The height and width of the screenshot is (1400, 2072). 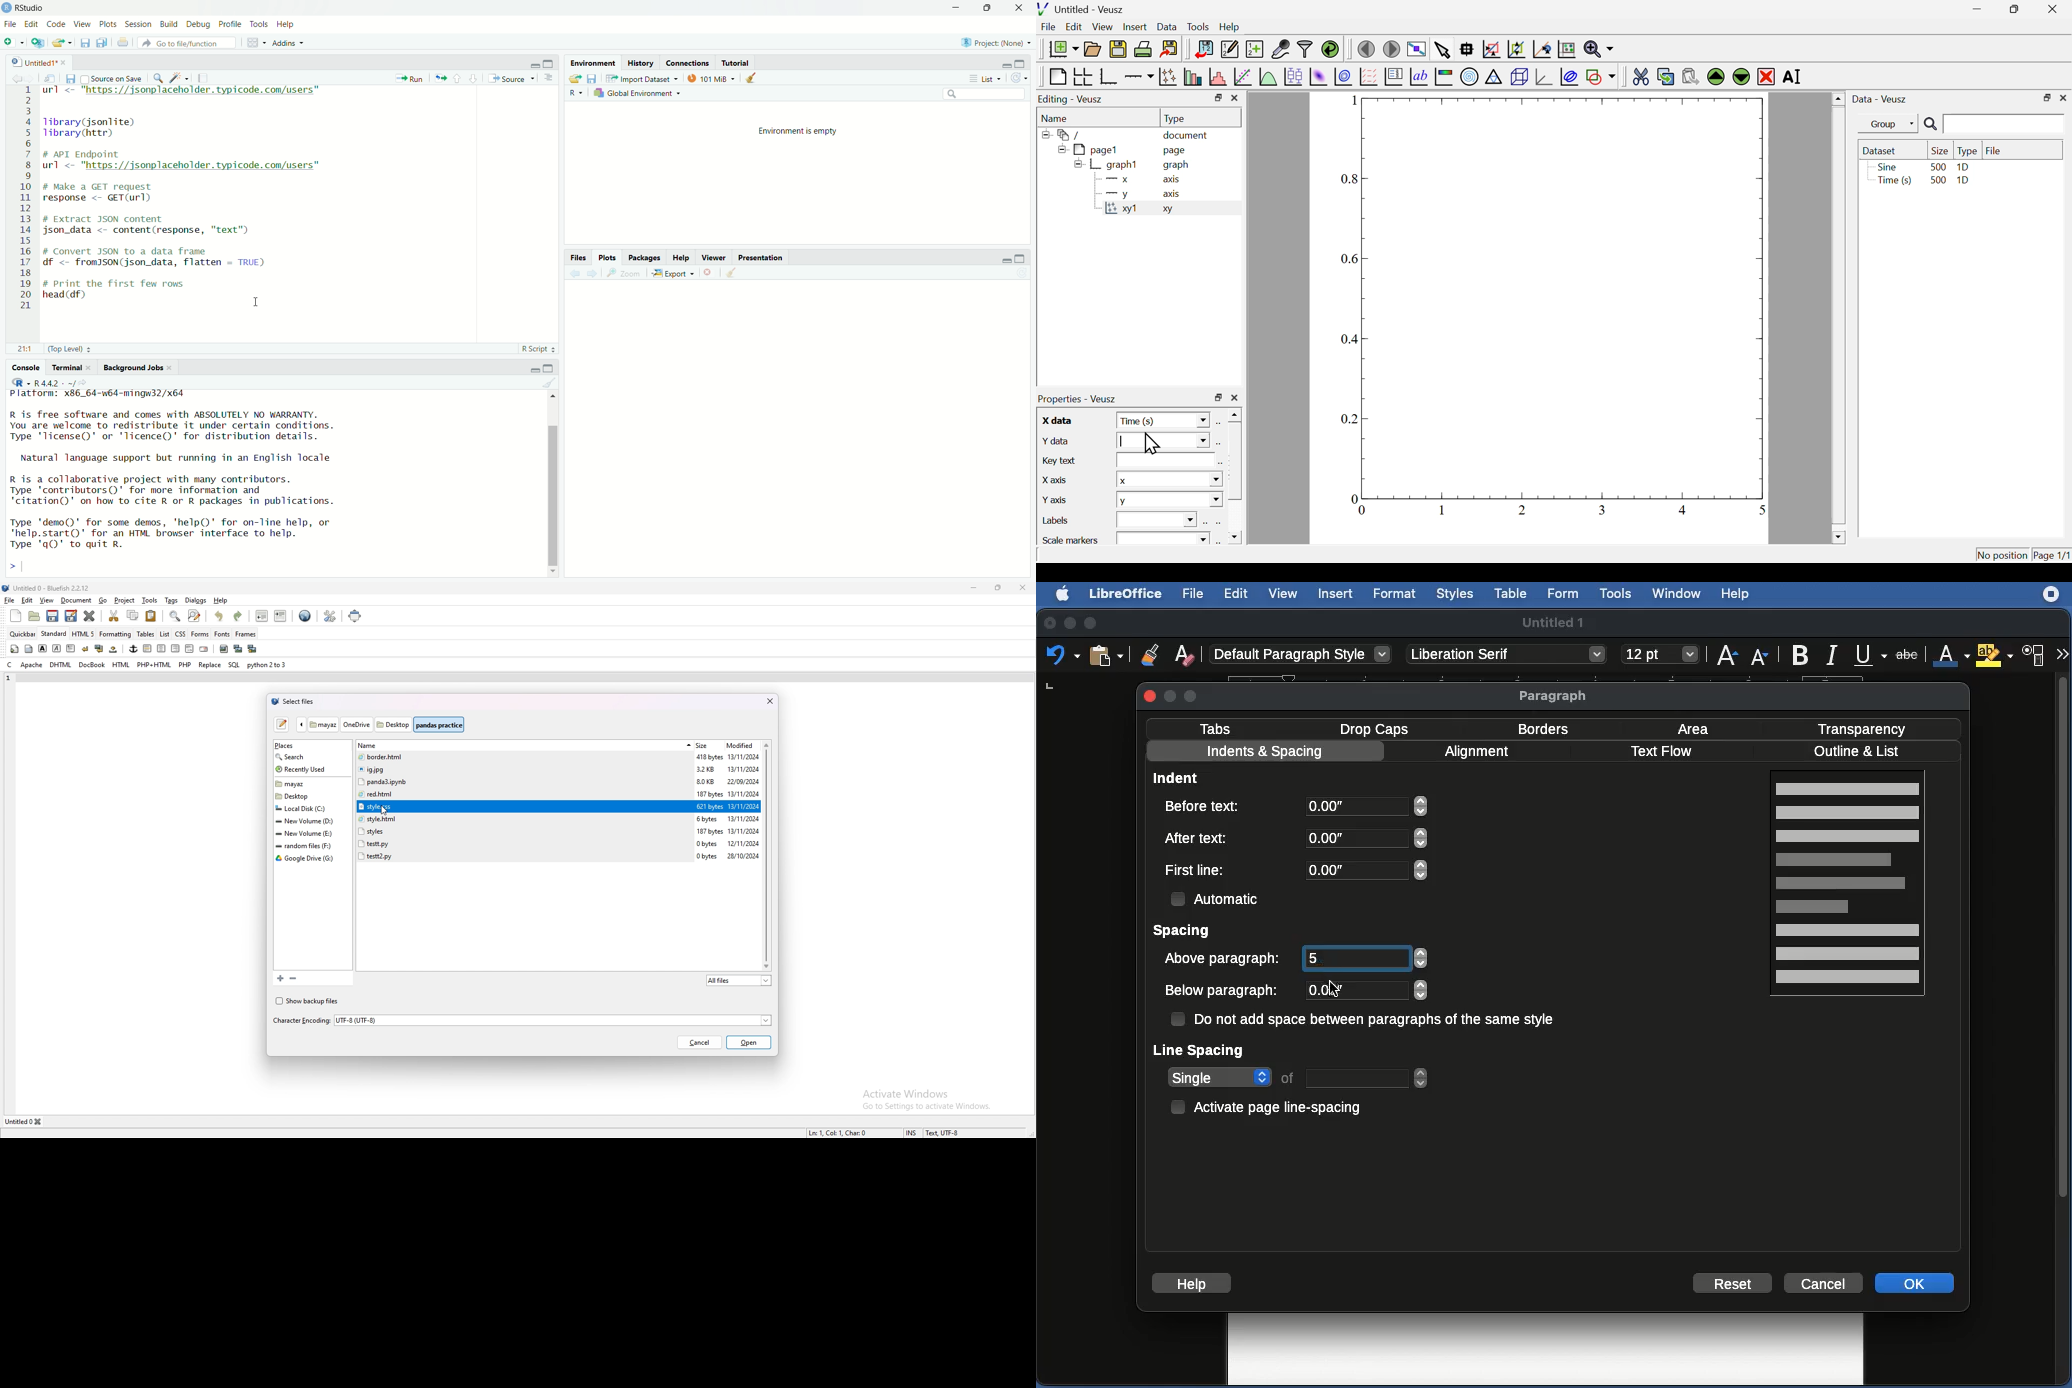 I want to click on LibreOffice, so click(x=1123, y=595).